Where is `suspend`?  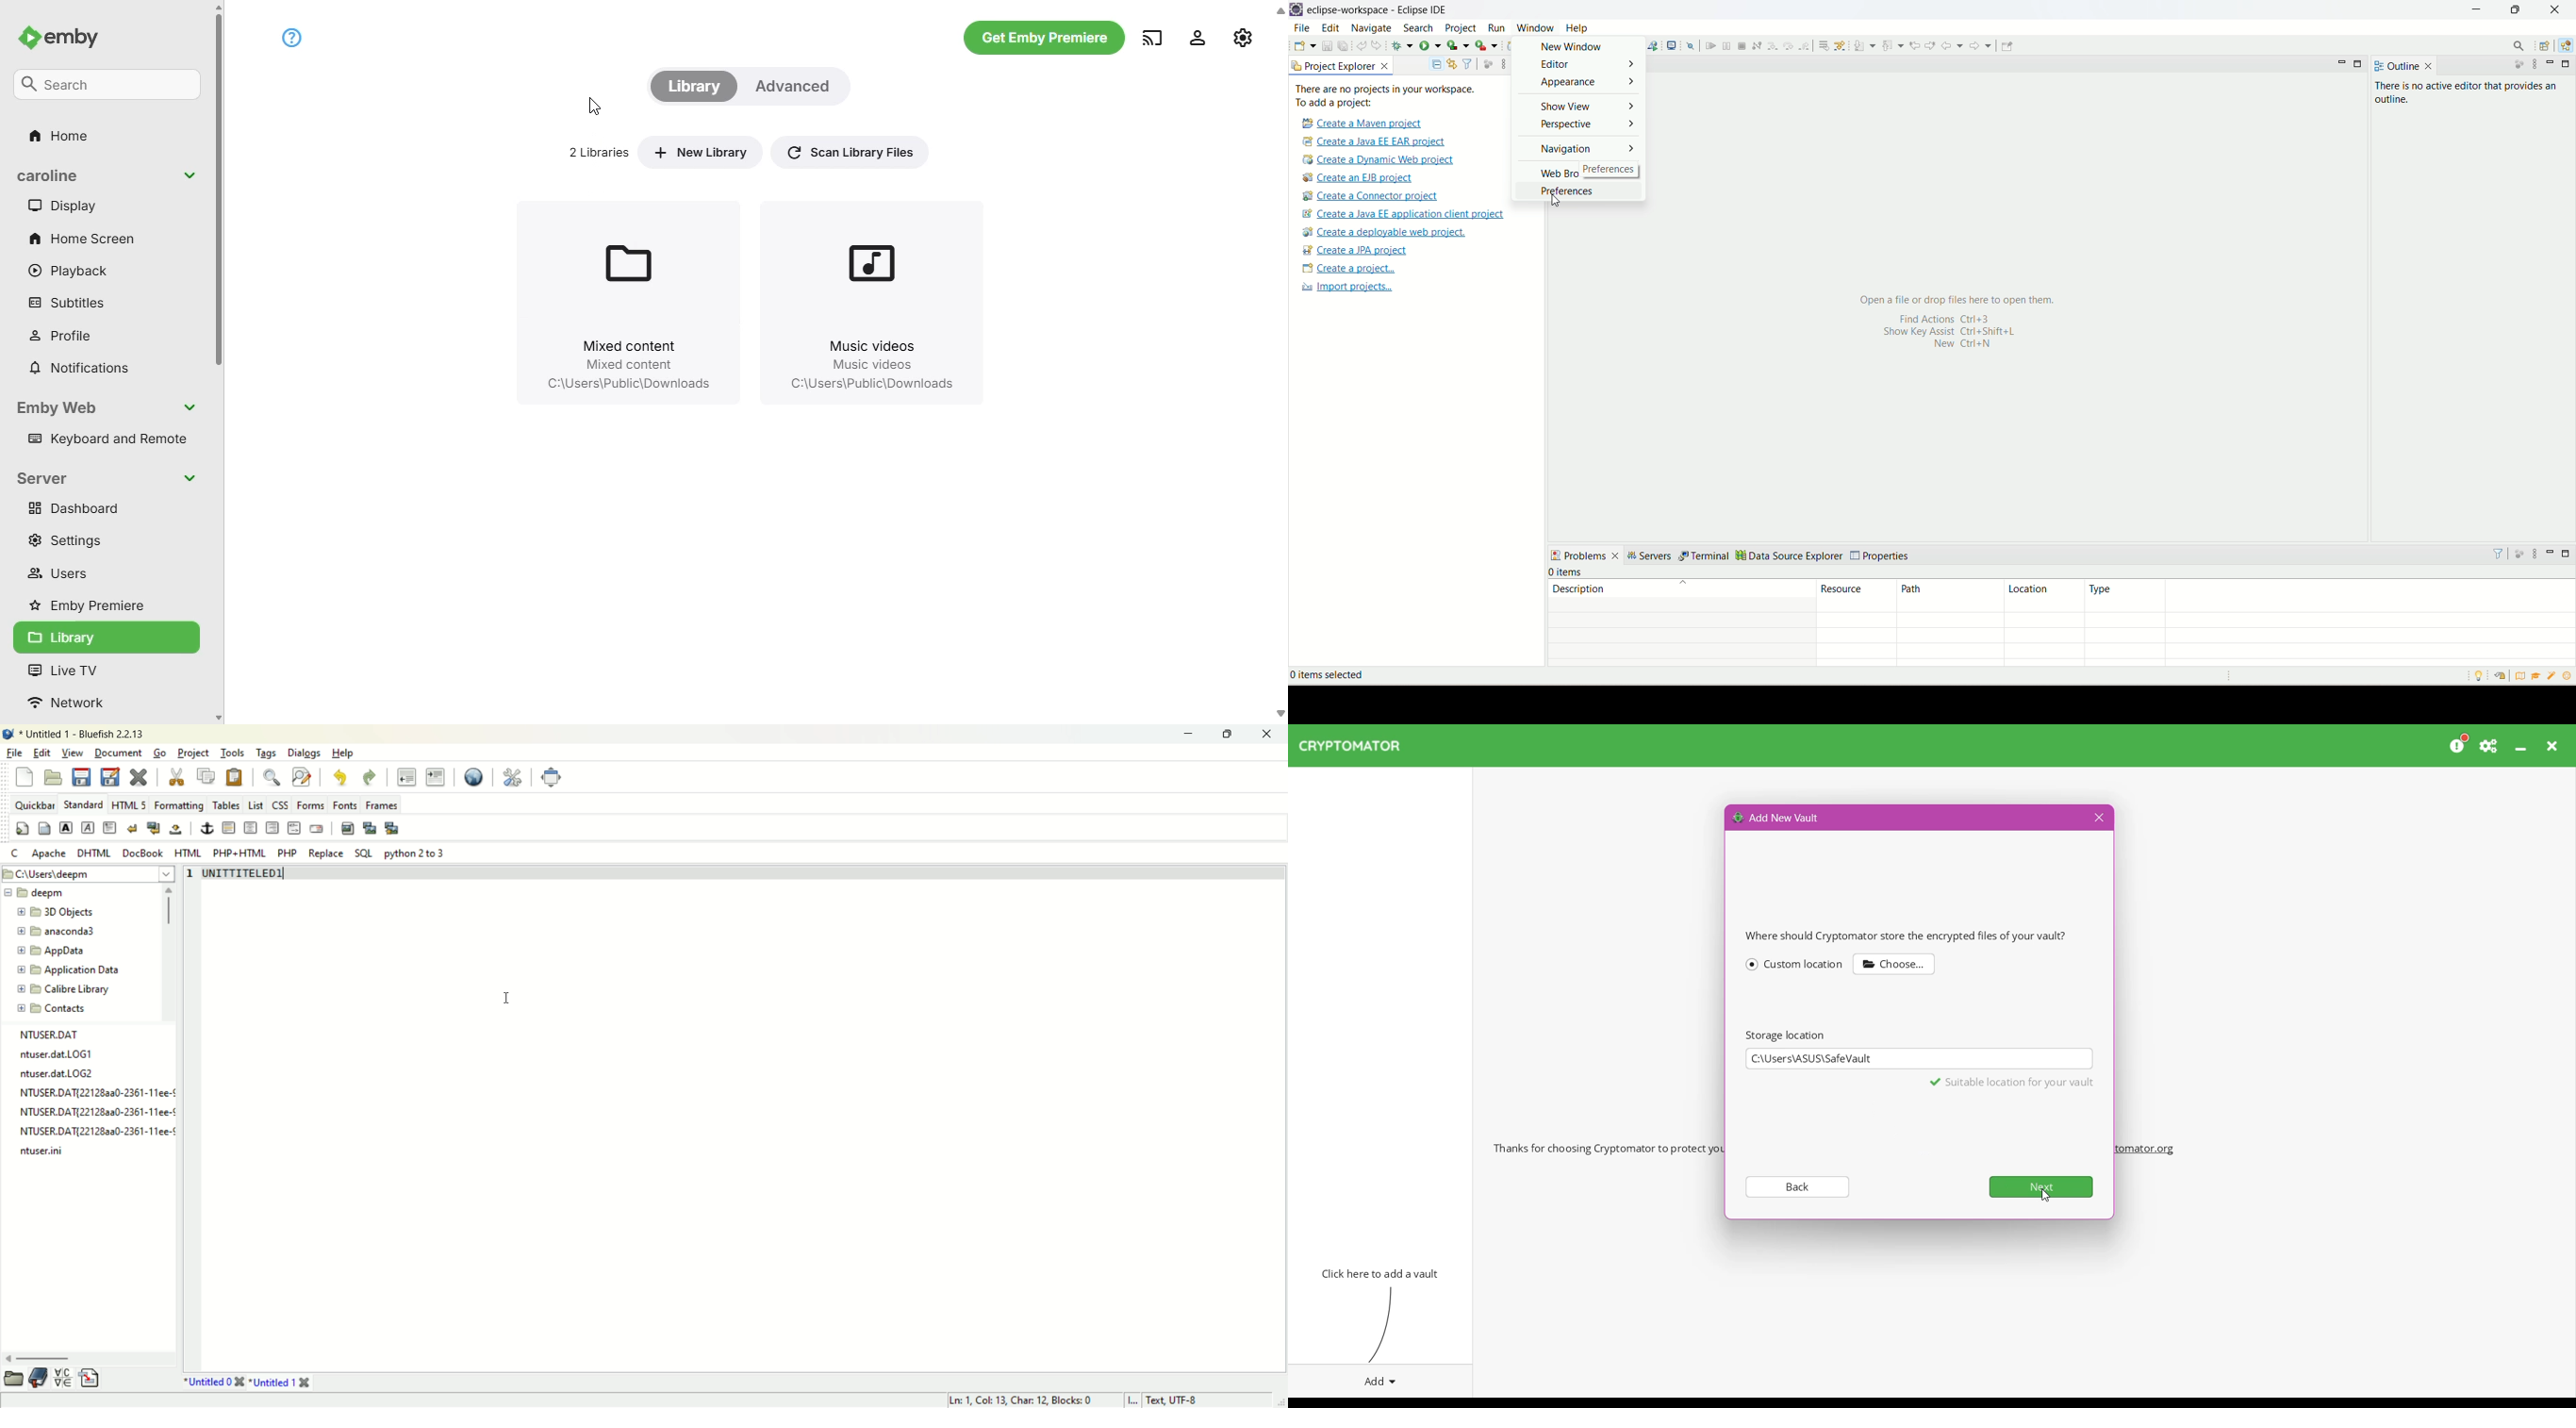 suspend is located at coordinates (1725, 44).